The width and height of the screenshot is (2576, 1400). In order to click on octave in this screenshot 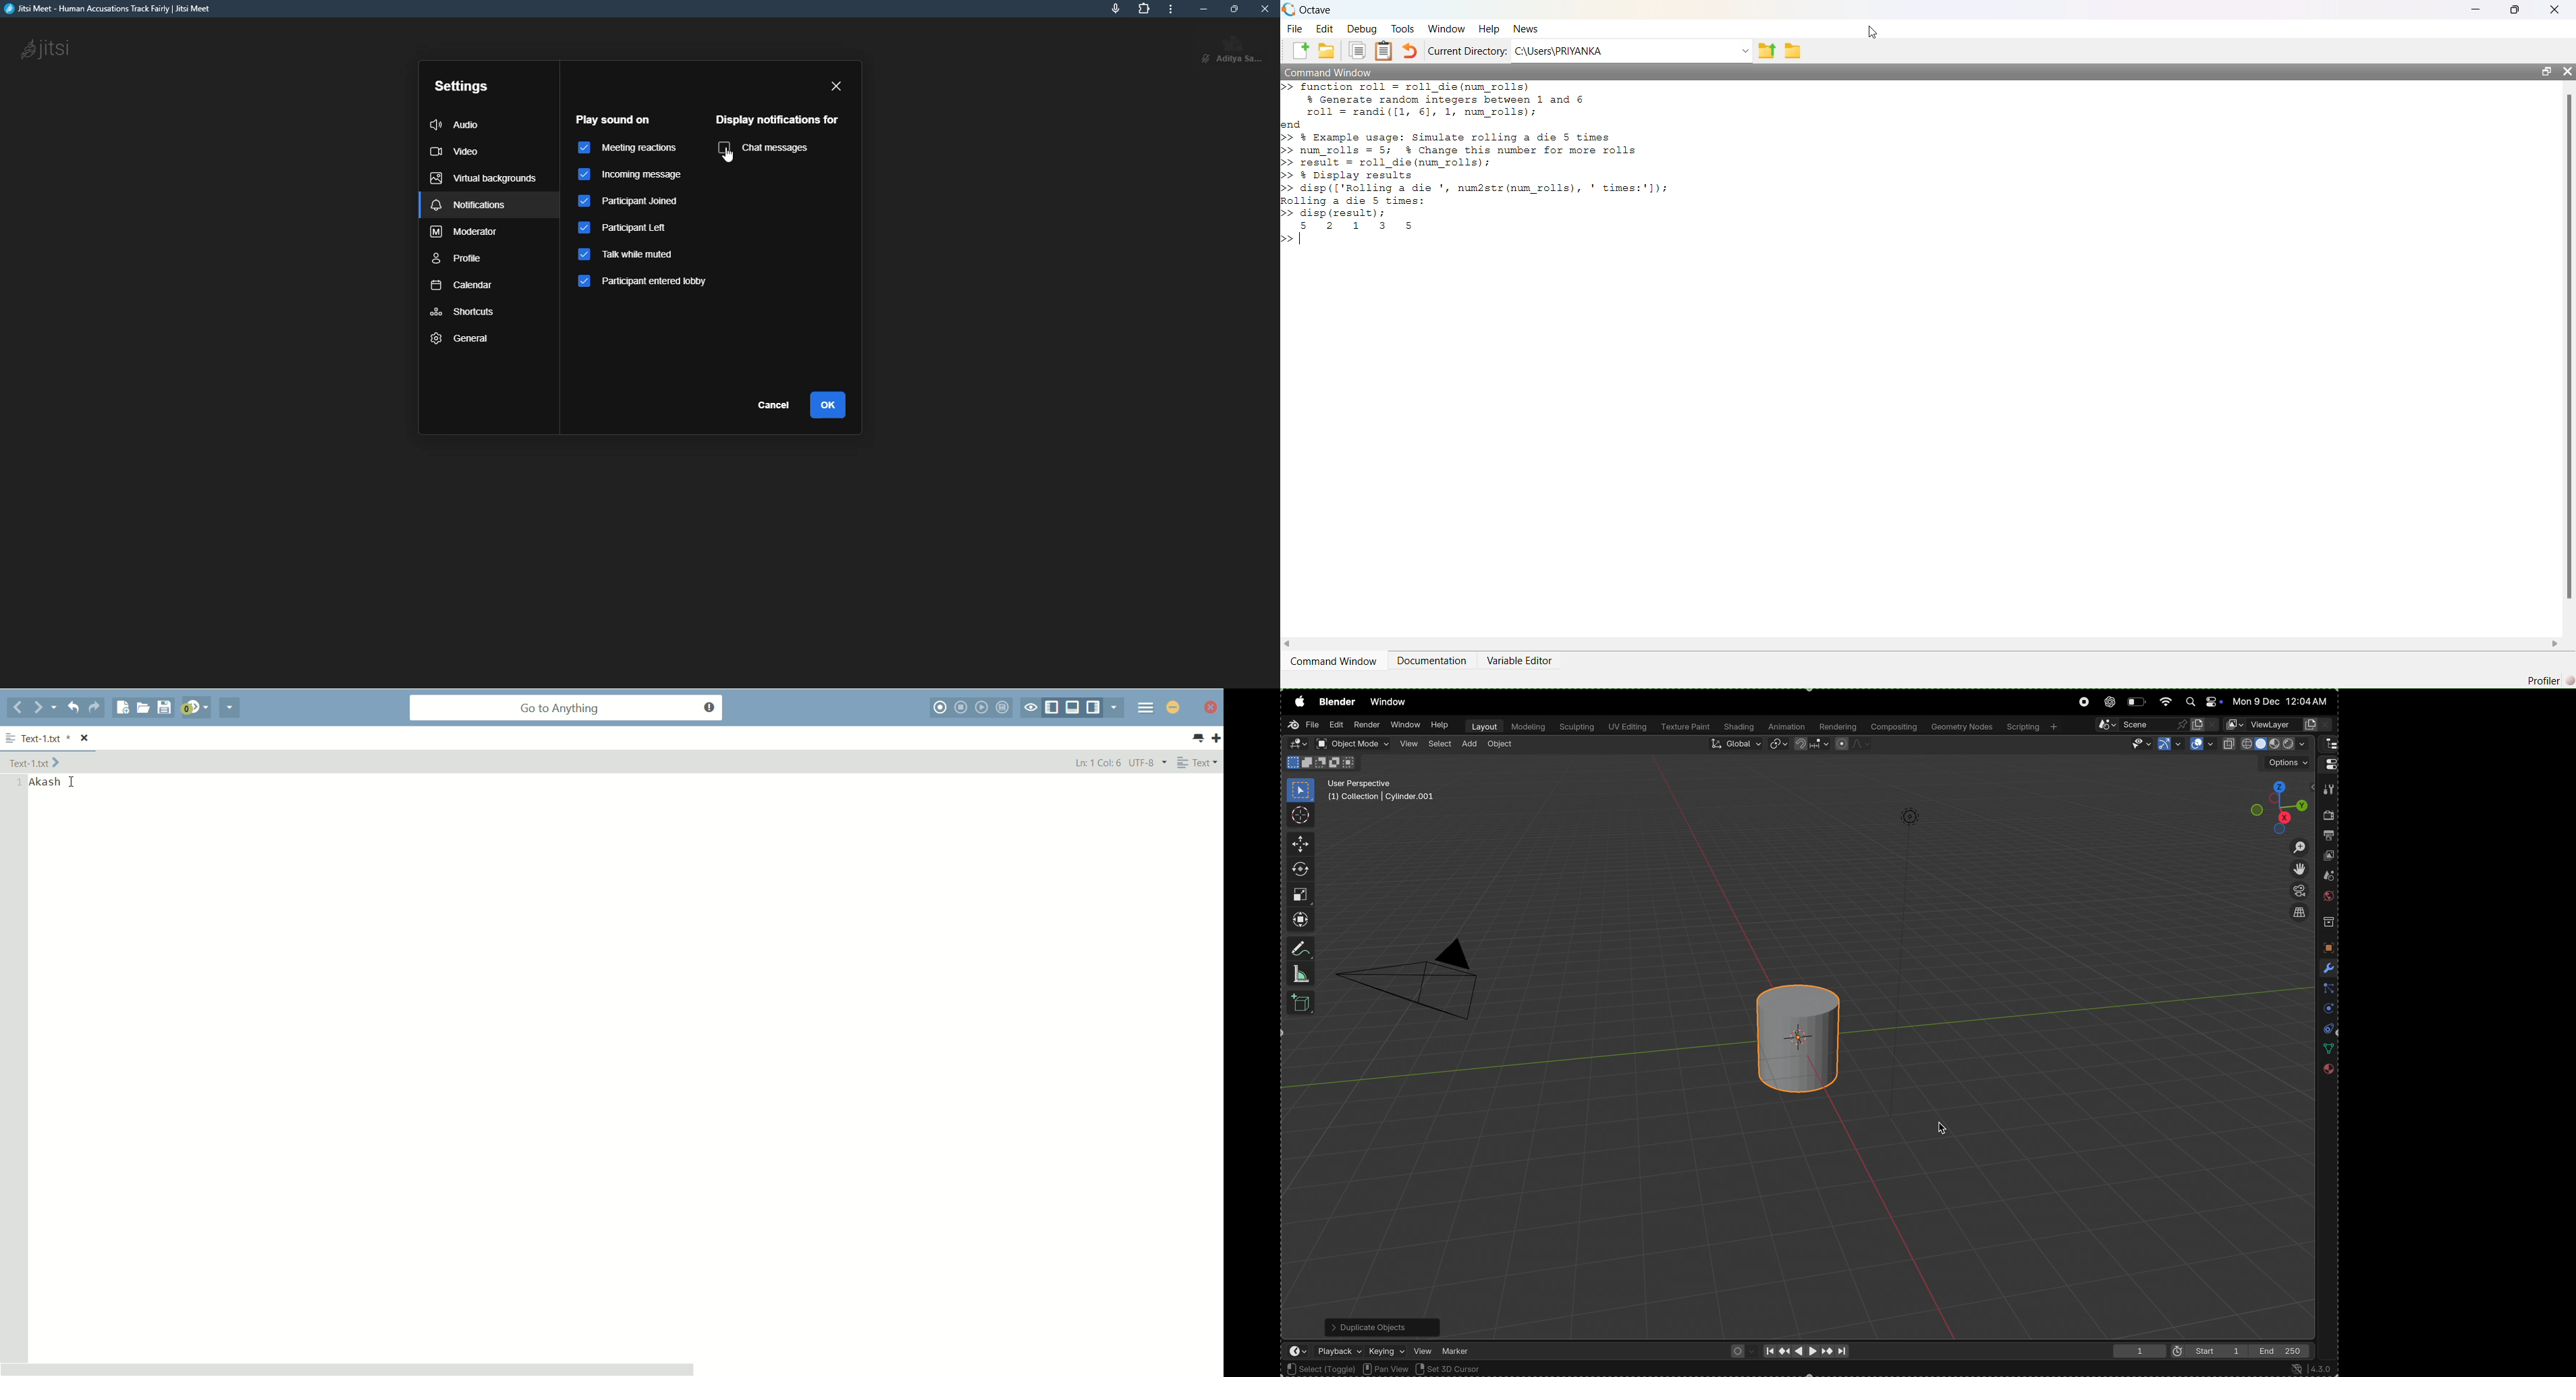, I will do `click(1319, 11)`.